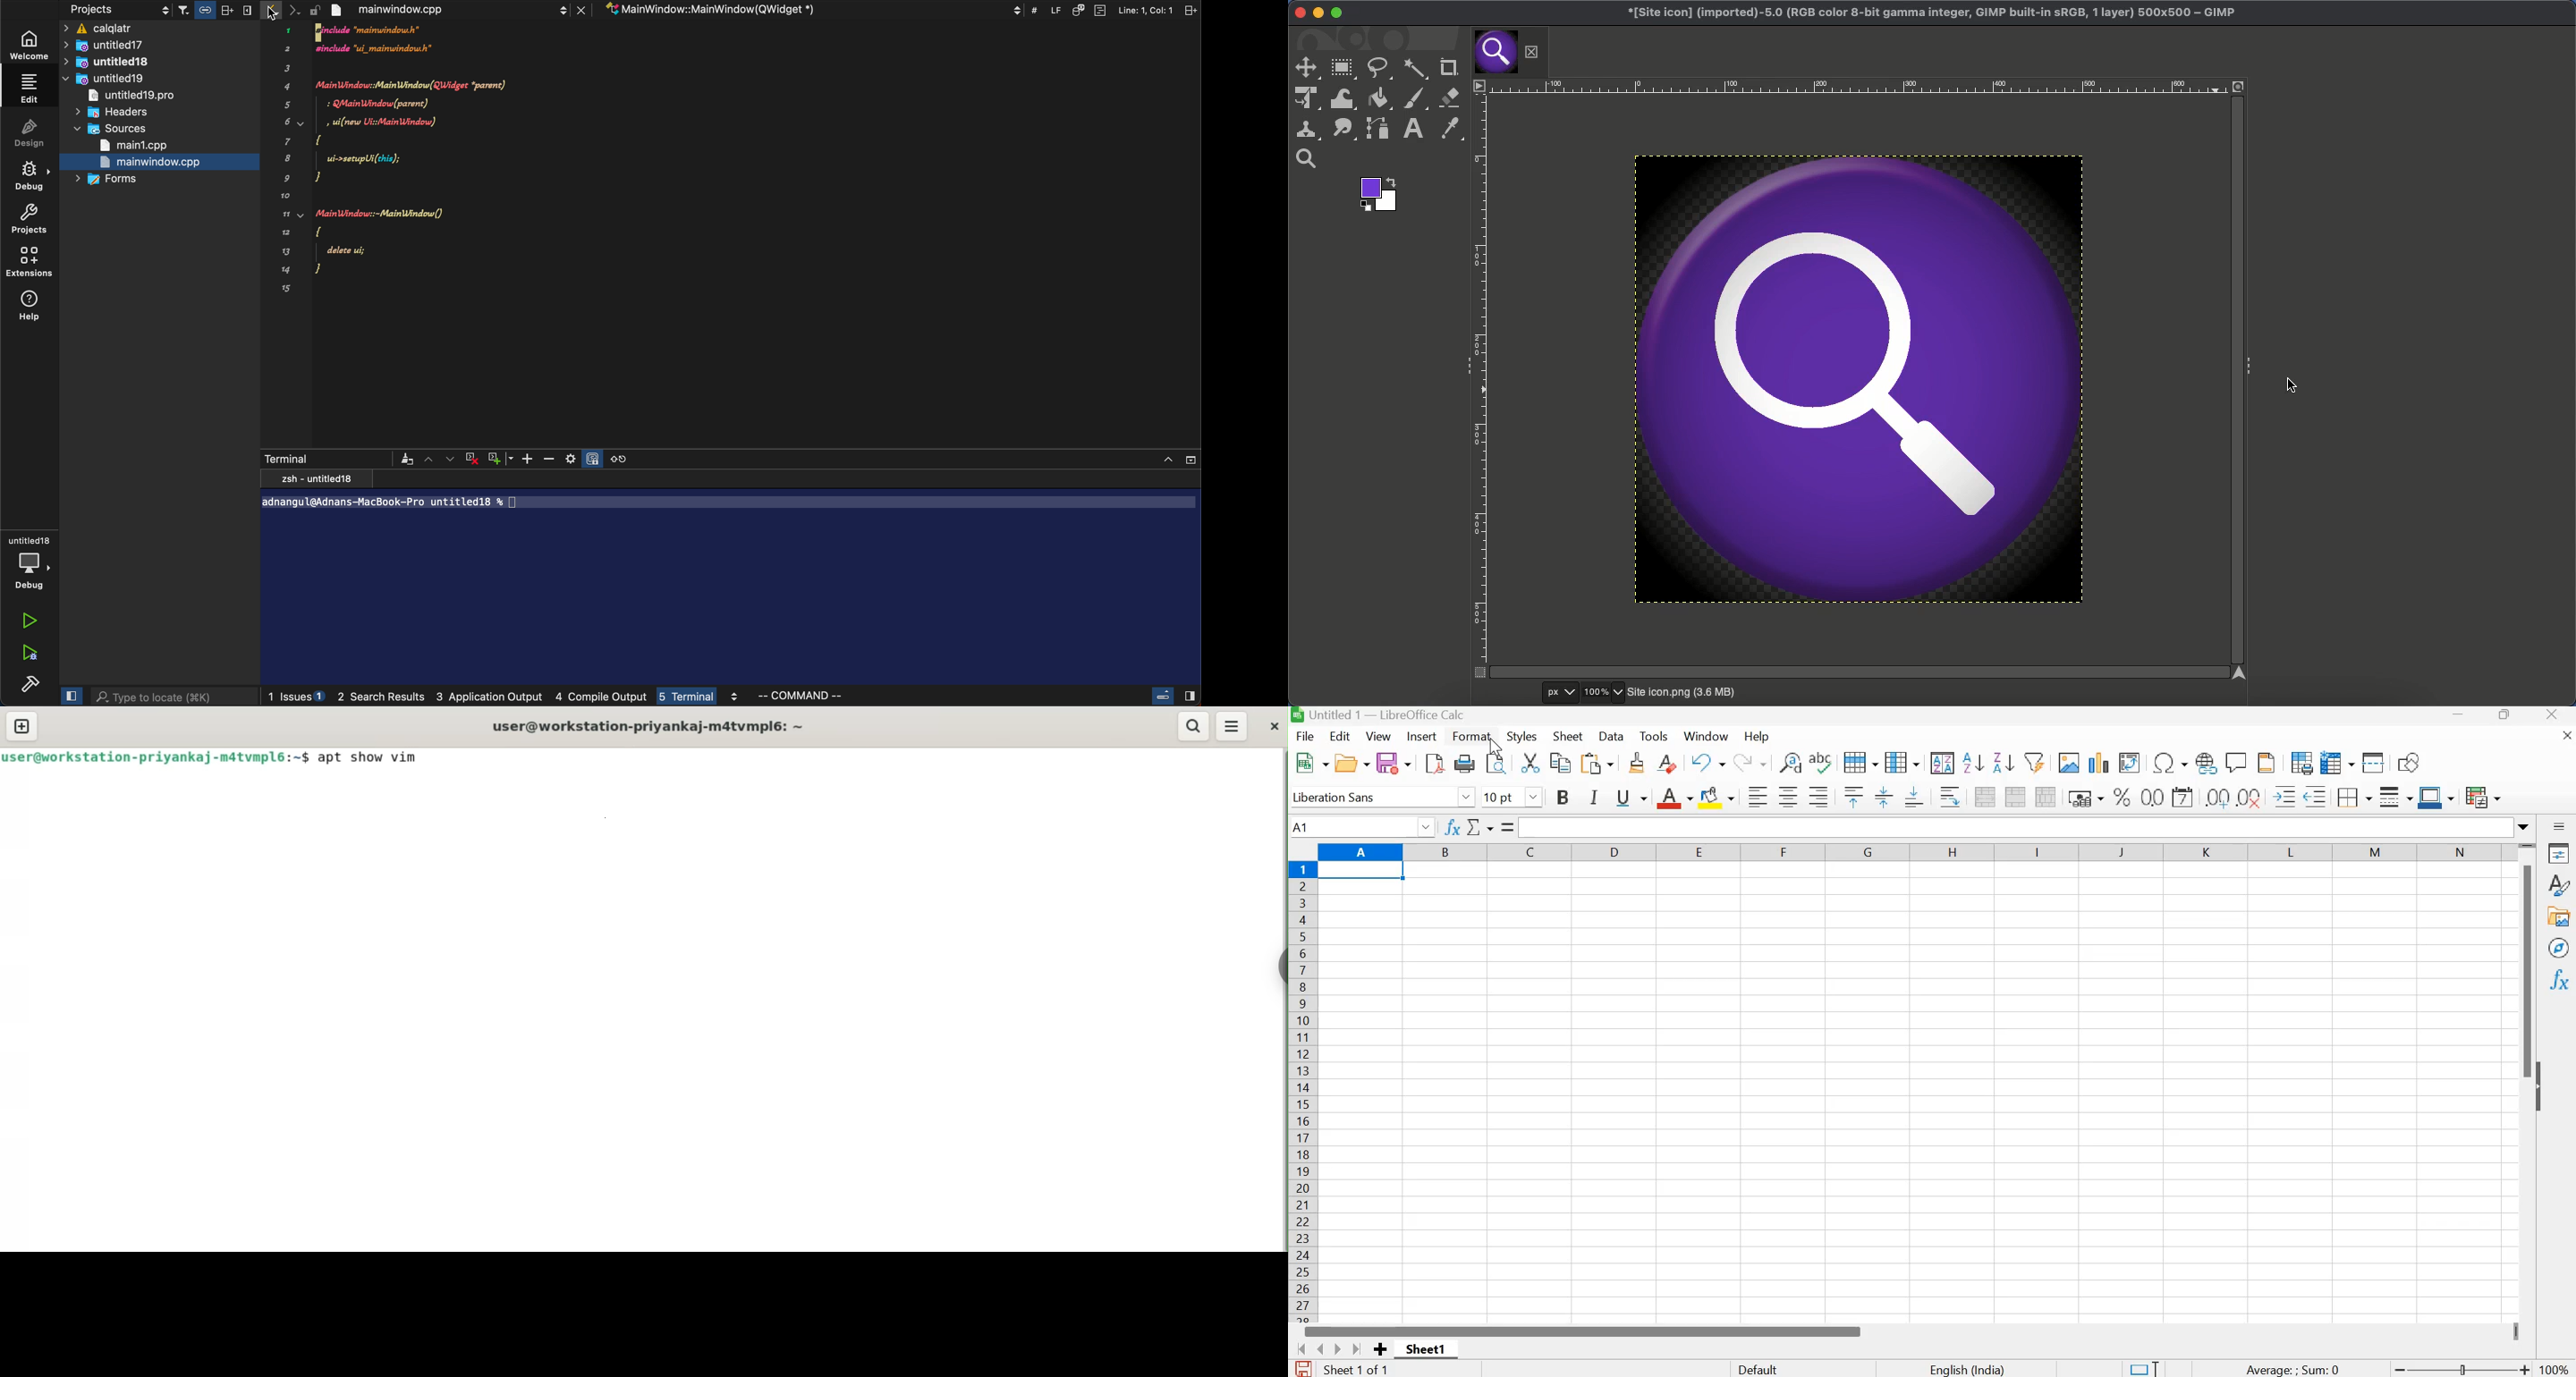  What do you see at coordinates (2290, 1368) in the screenshot?
I see `Average: Sum 0` at bounding box center [2290, 1368].